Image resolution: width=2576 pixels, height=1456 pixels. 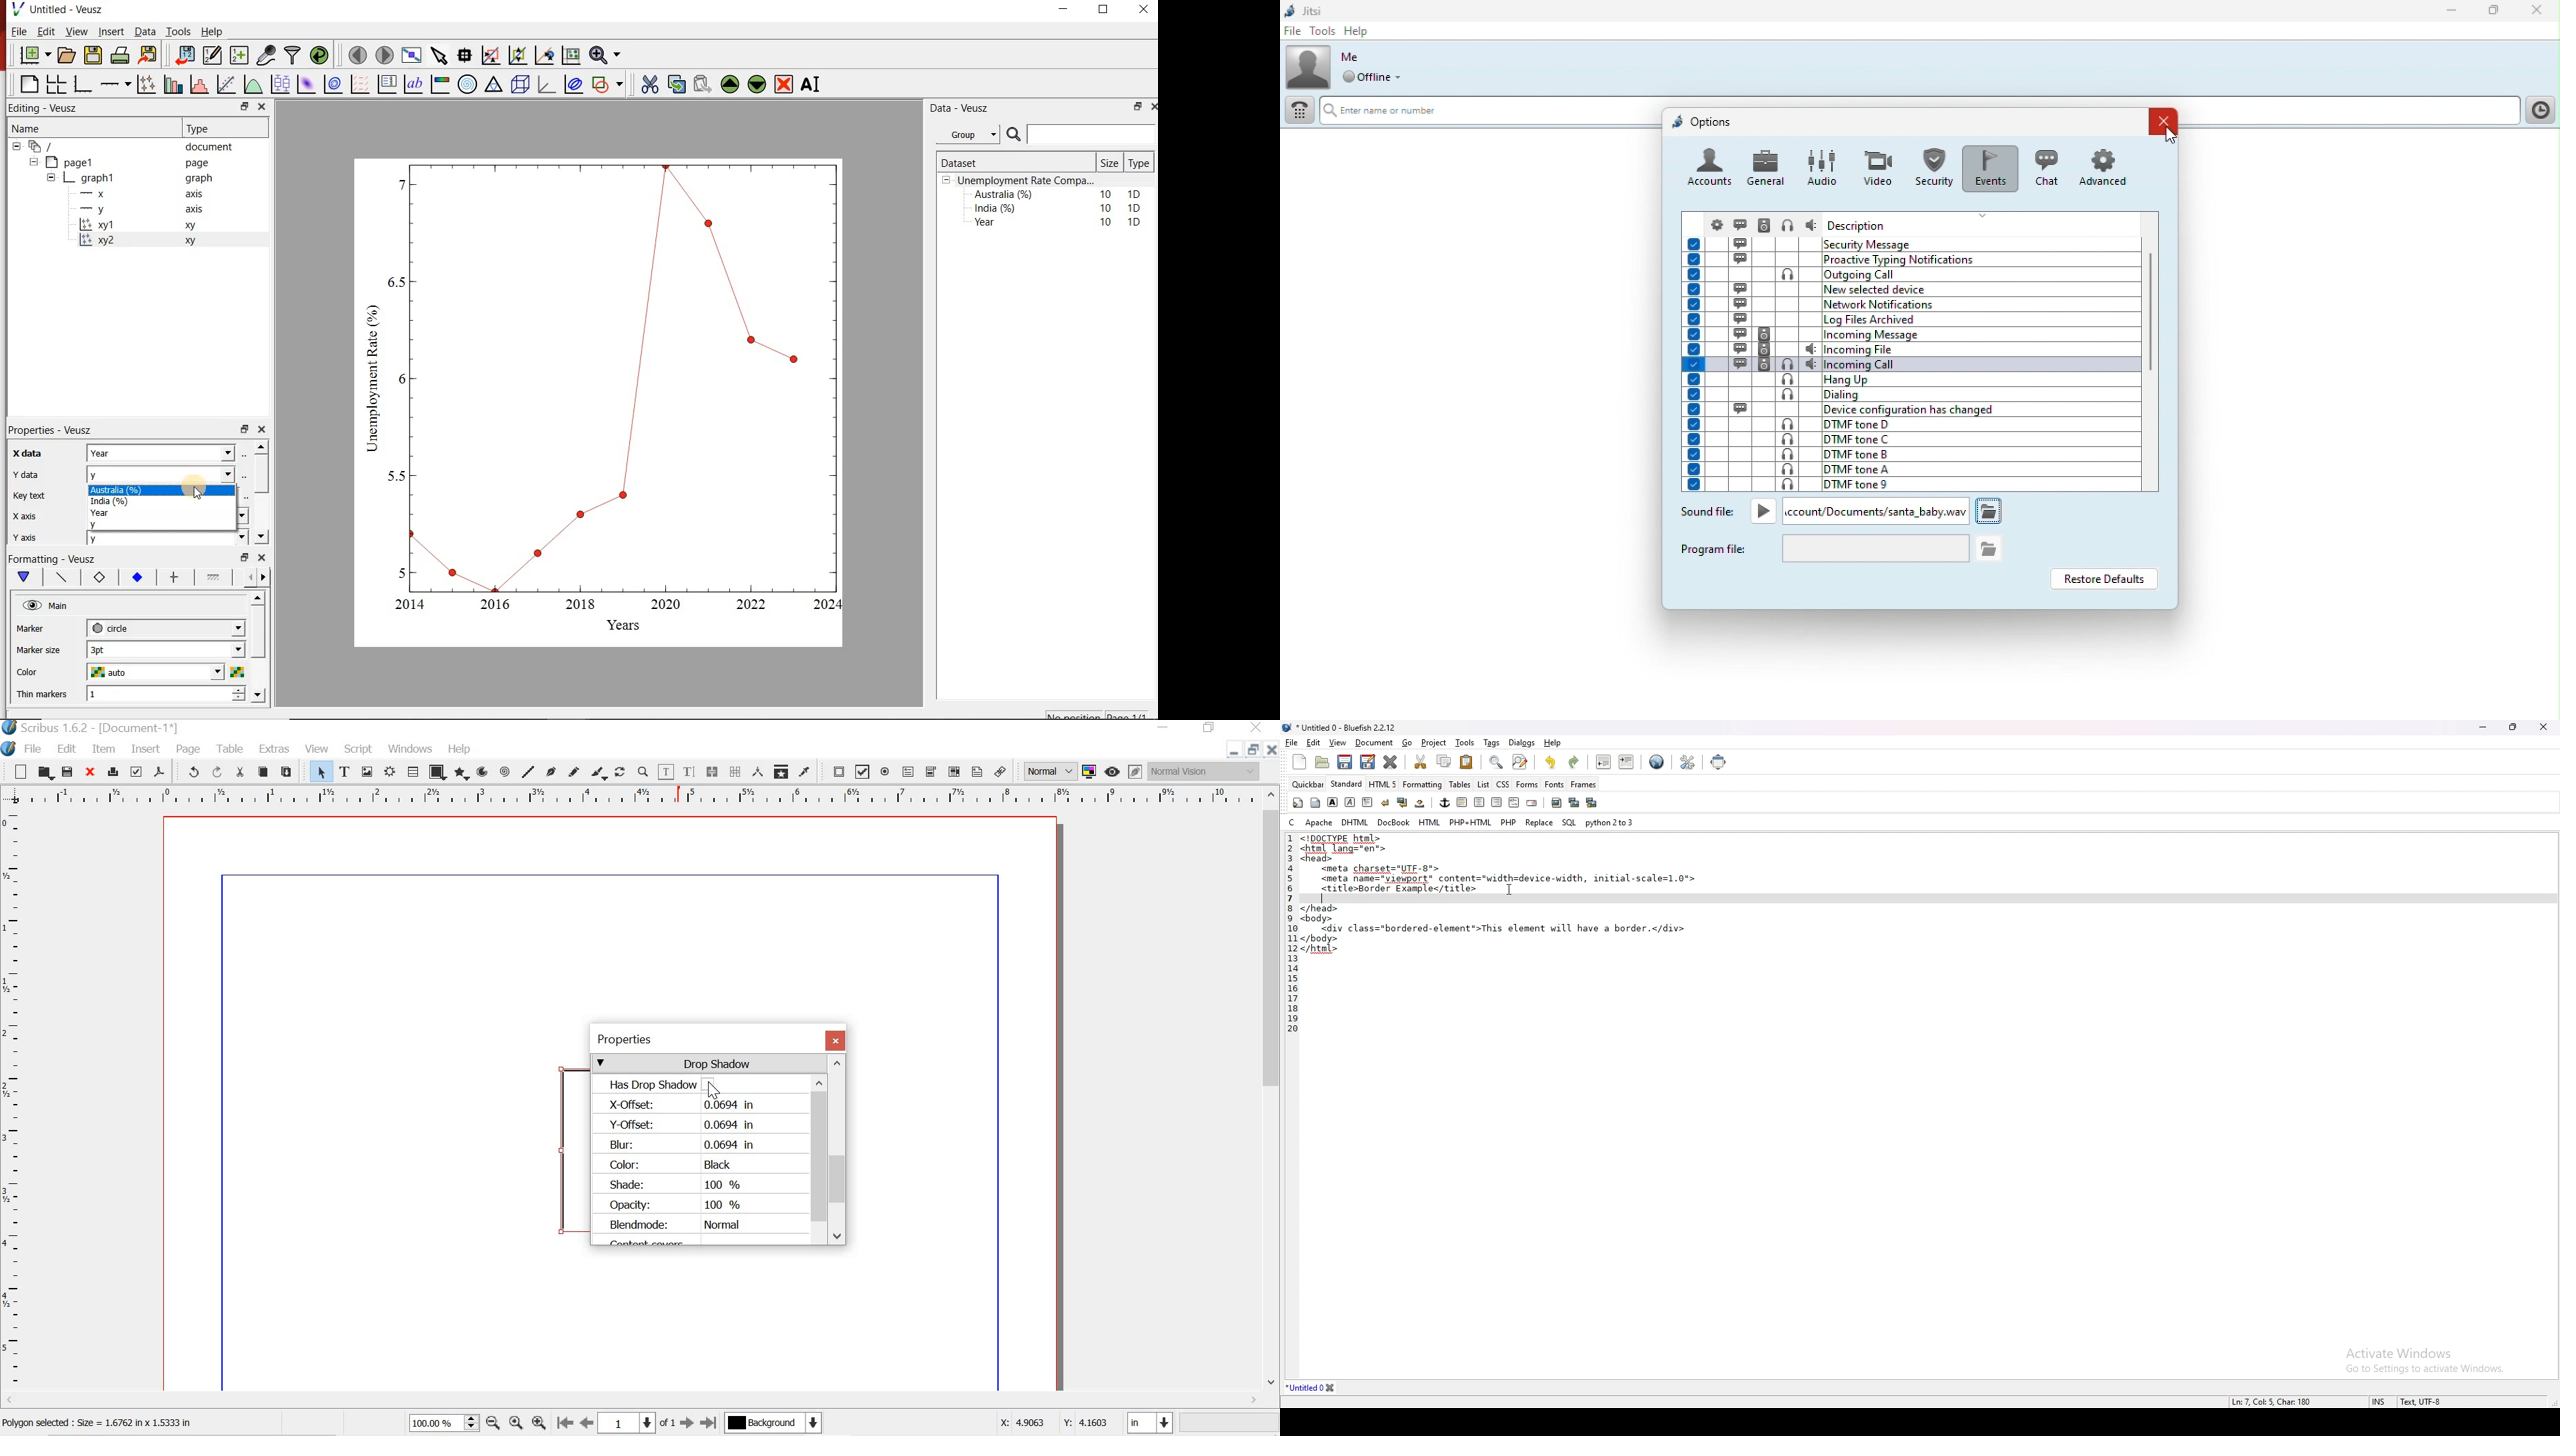 What do you see at coordinates (1583, 784) in the screenshot?
I see `frames` at bounding box center [1583, 784].